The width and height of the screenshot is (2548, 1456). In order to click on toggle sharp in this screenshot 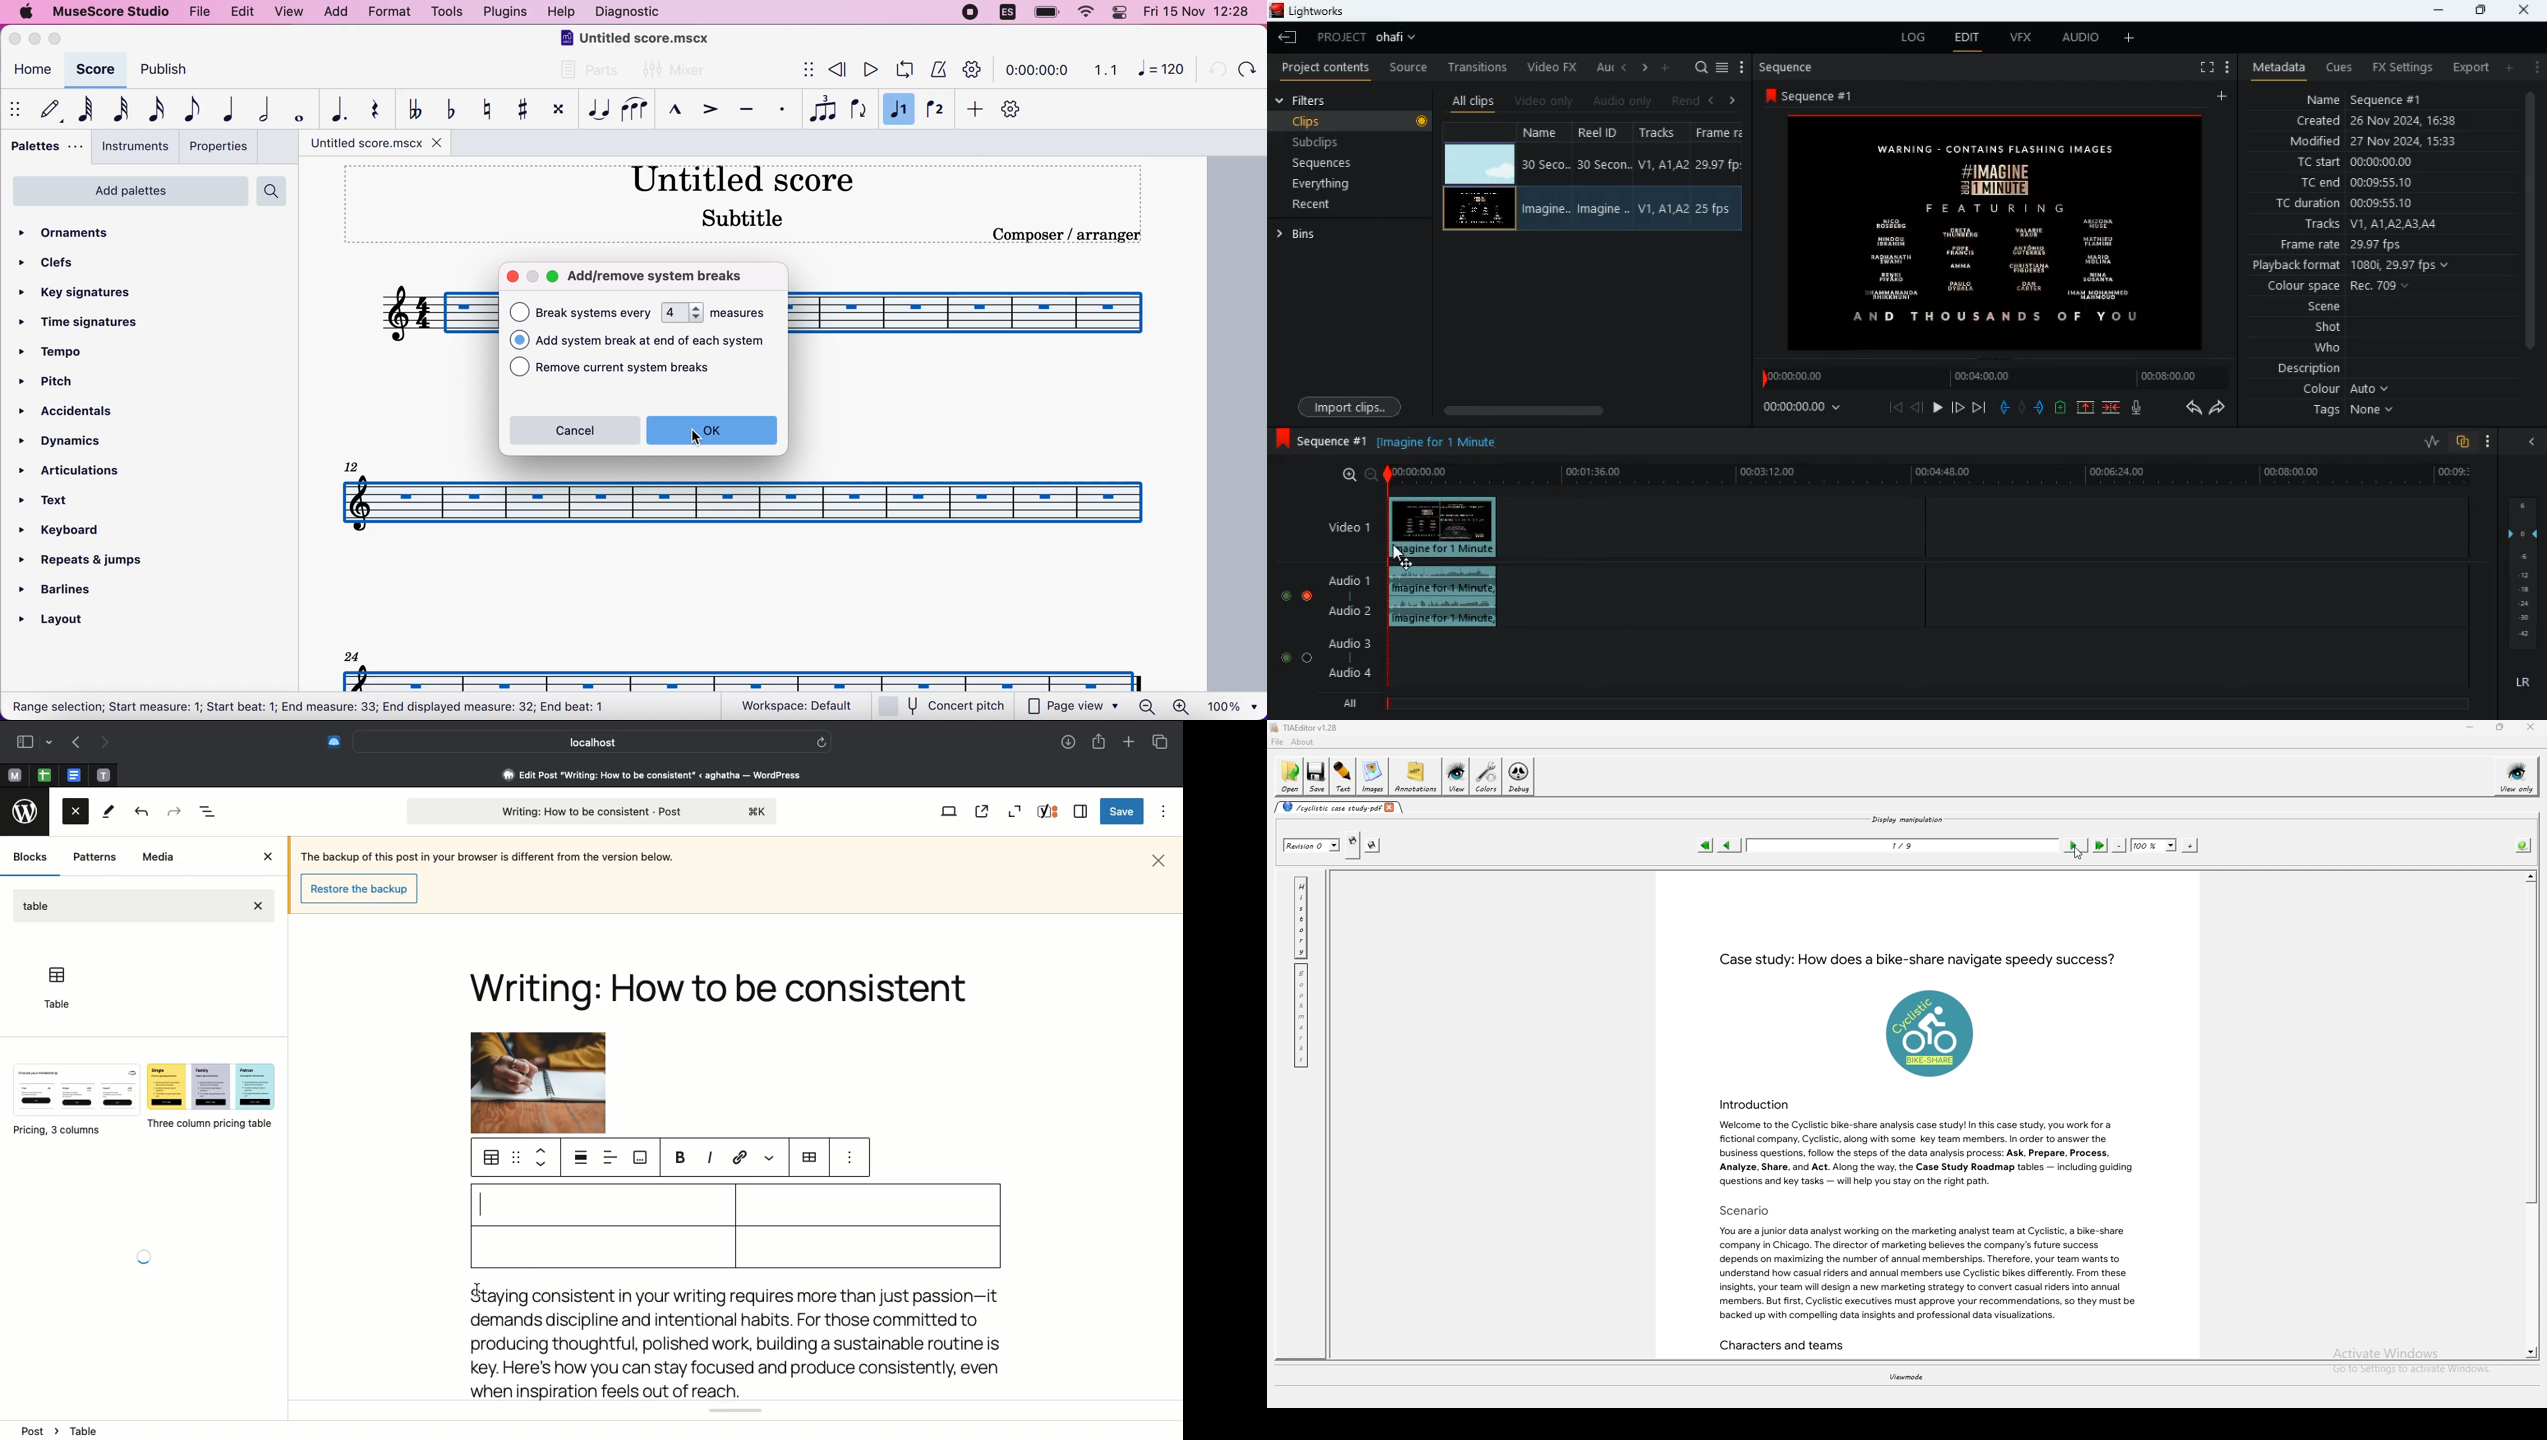, I will do `click(521, 110)`.